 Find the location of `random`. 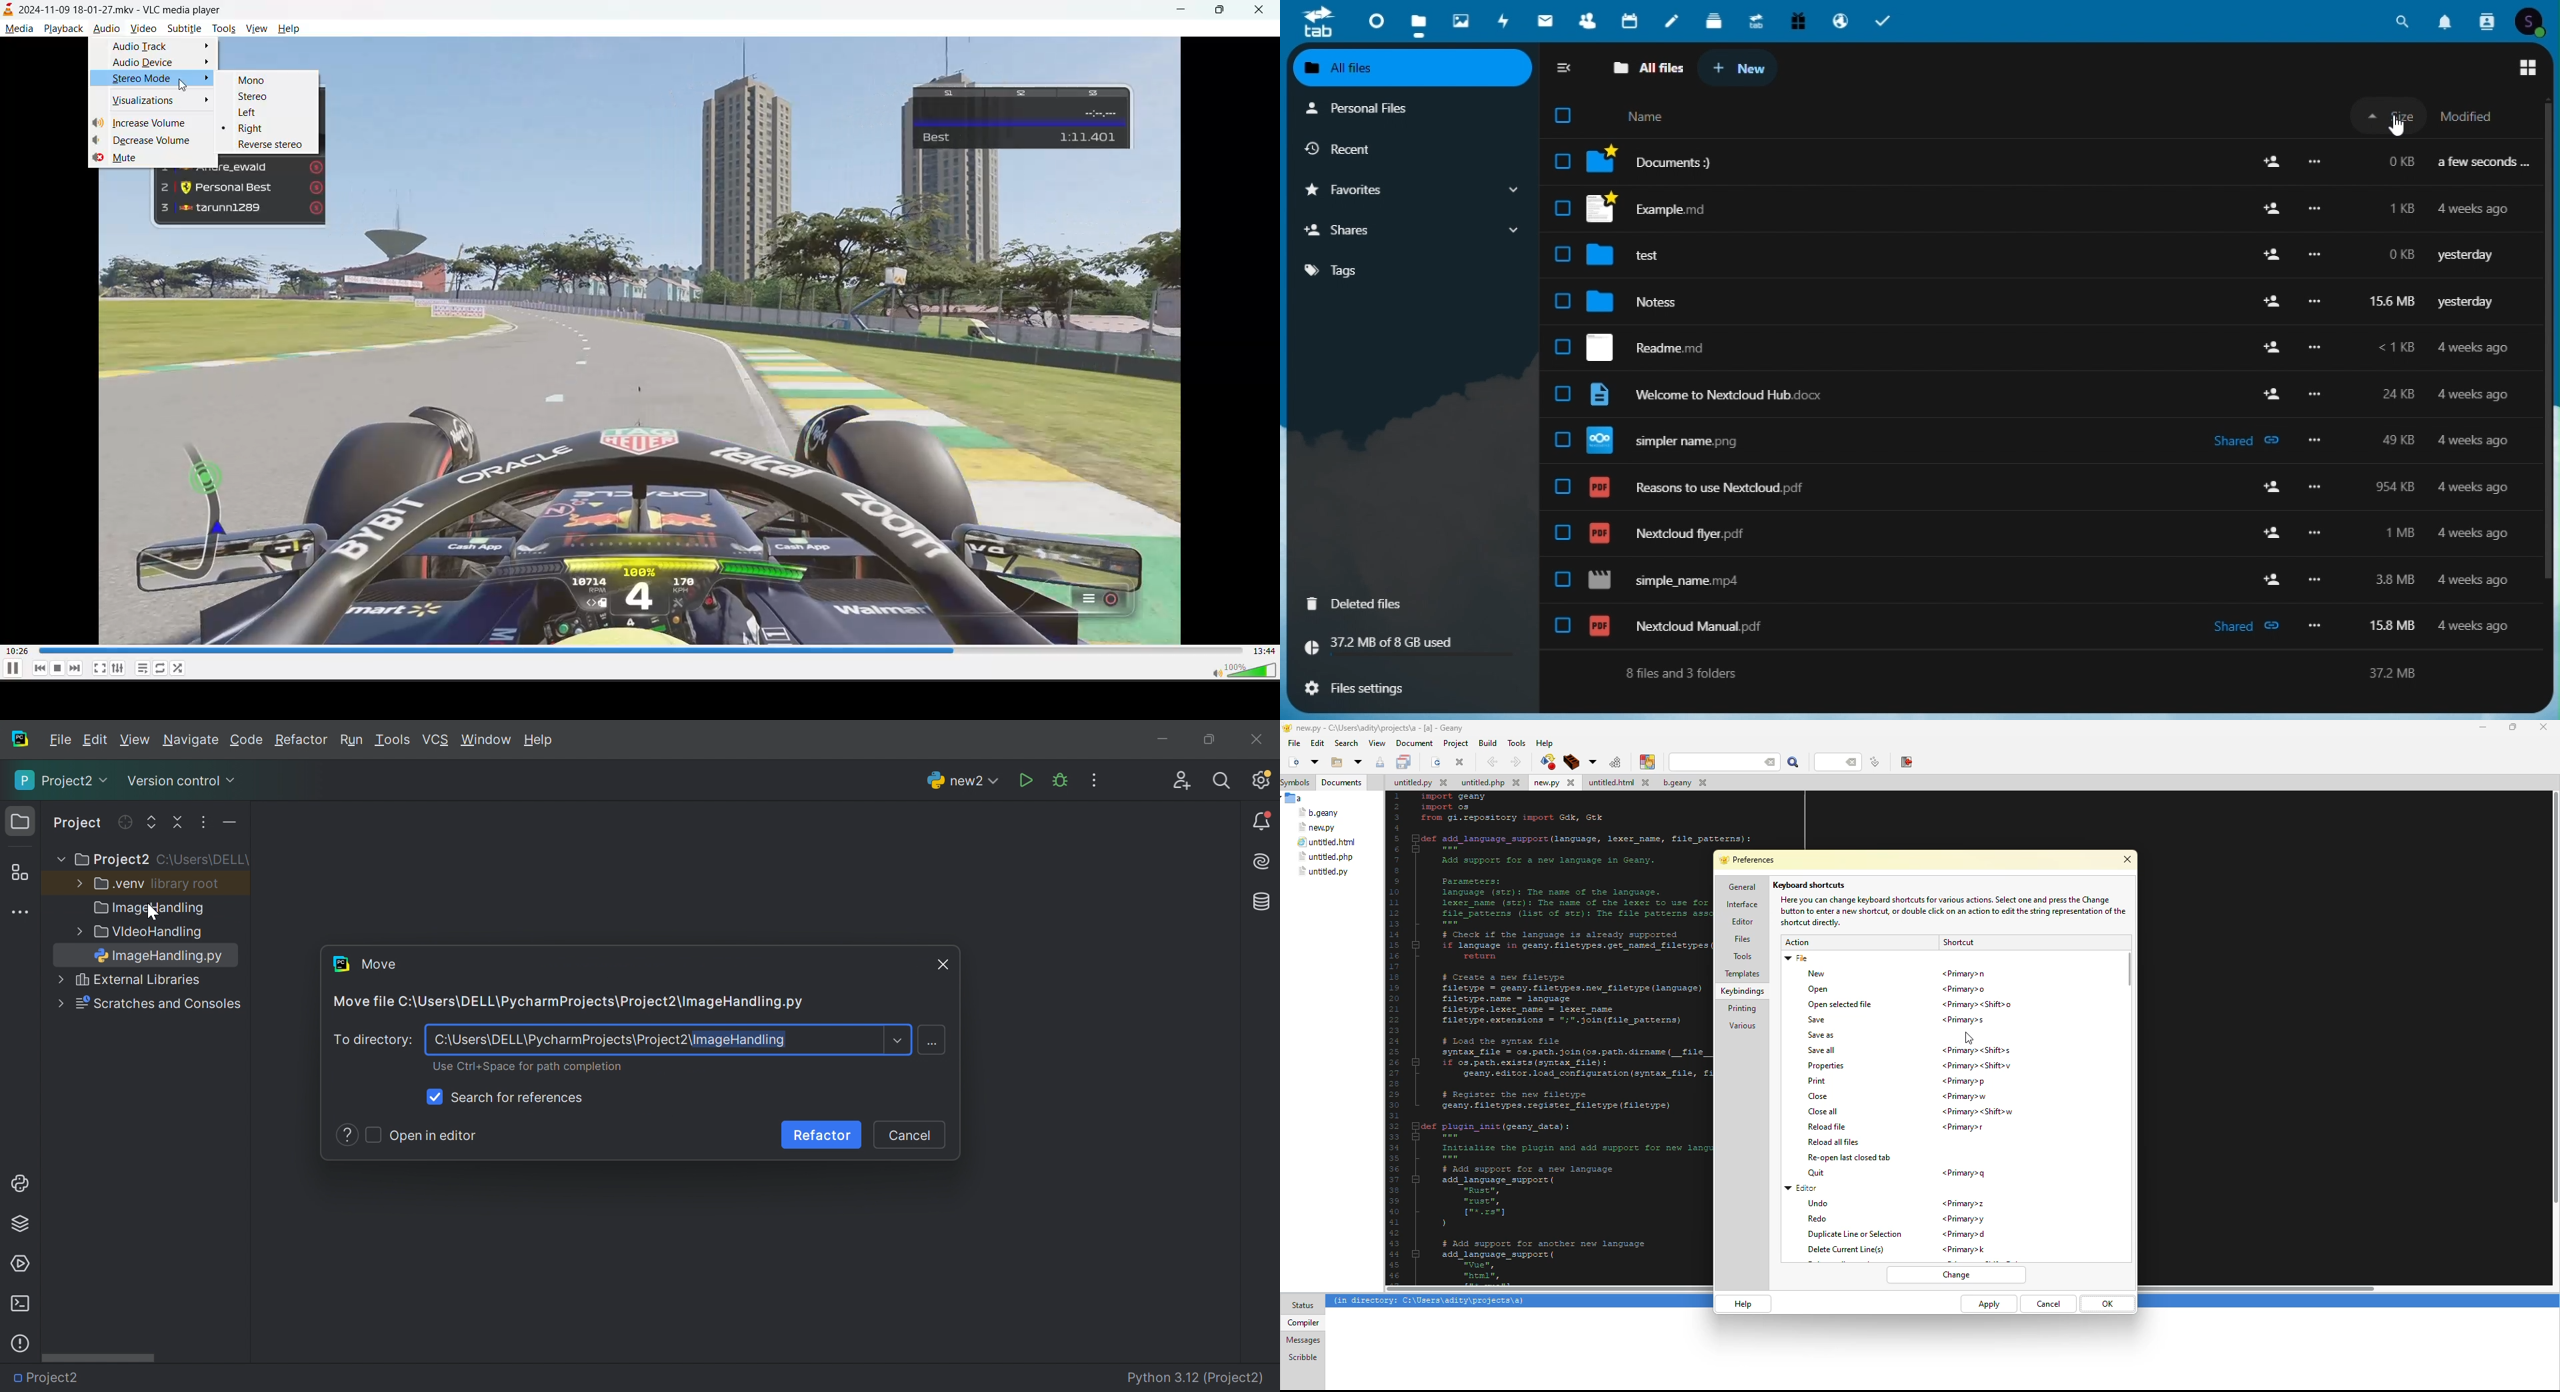

random is located at coordinates (180, 670).